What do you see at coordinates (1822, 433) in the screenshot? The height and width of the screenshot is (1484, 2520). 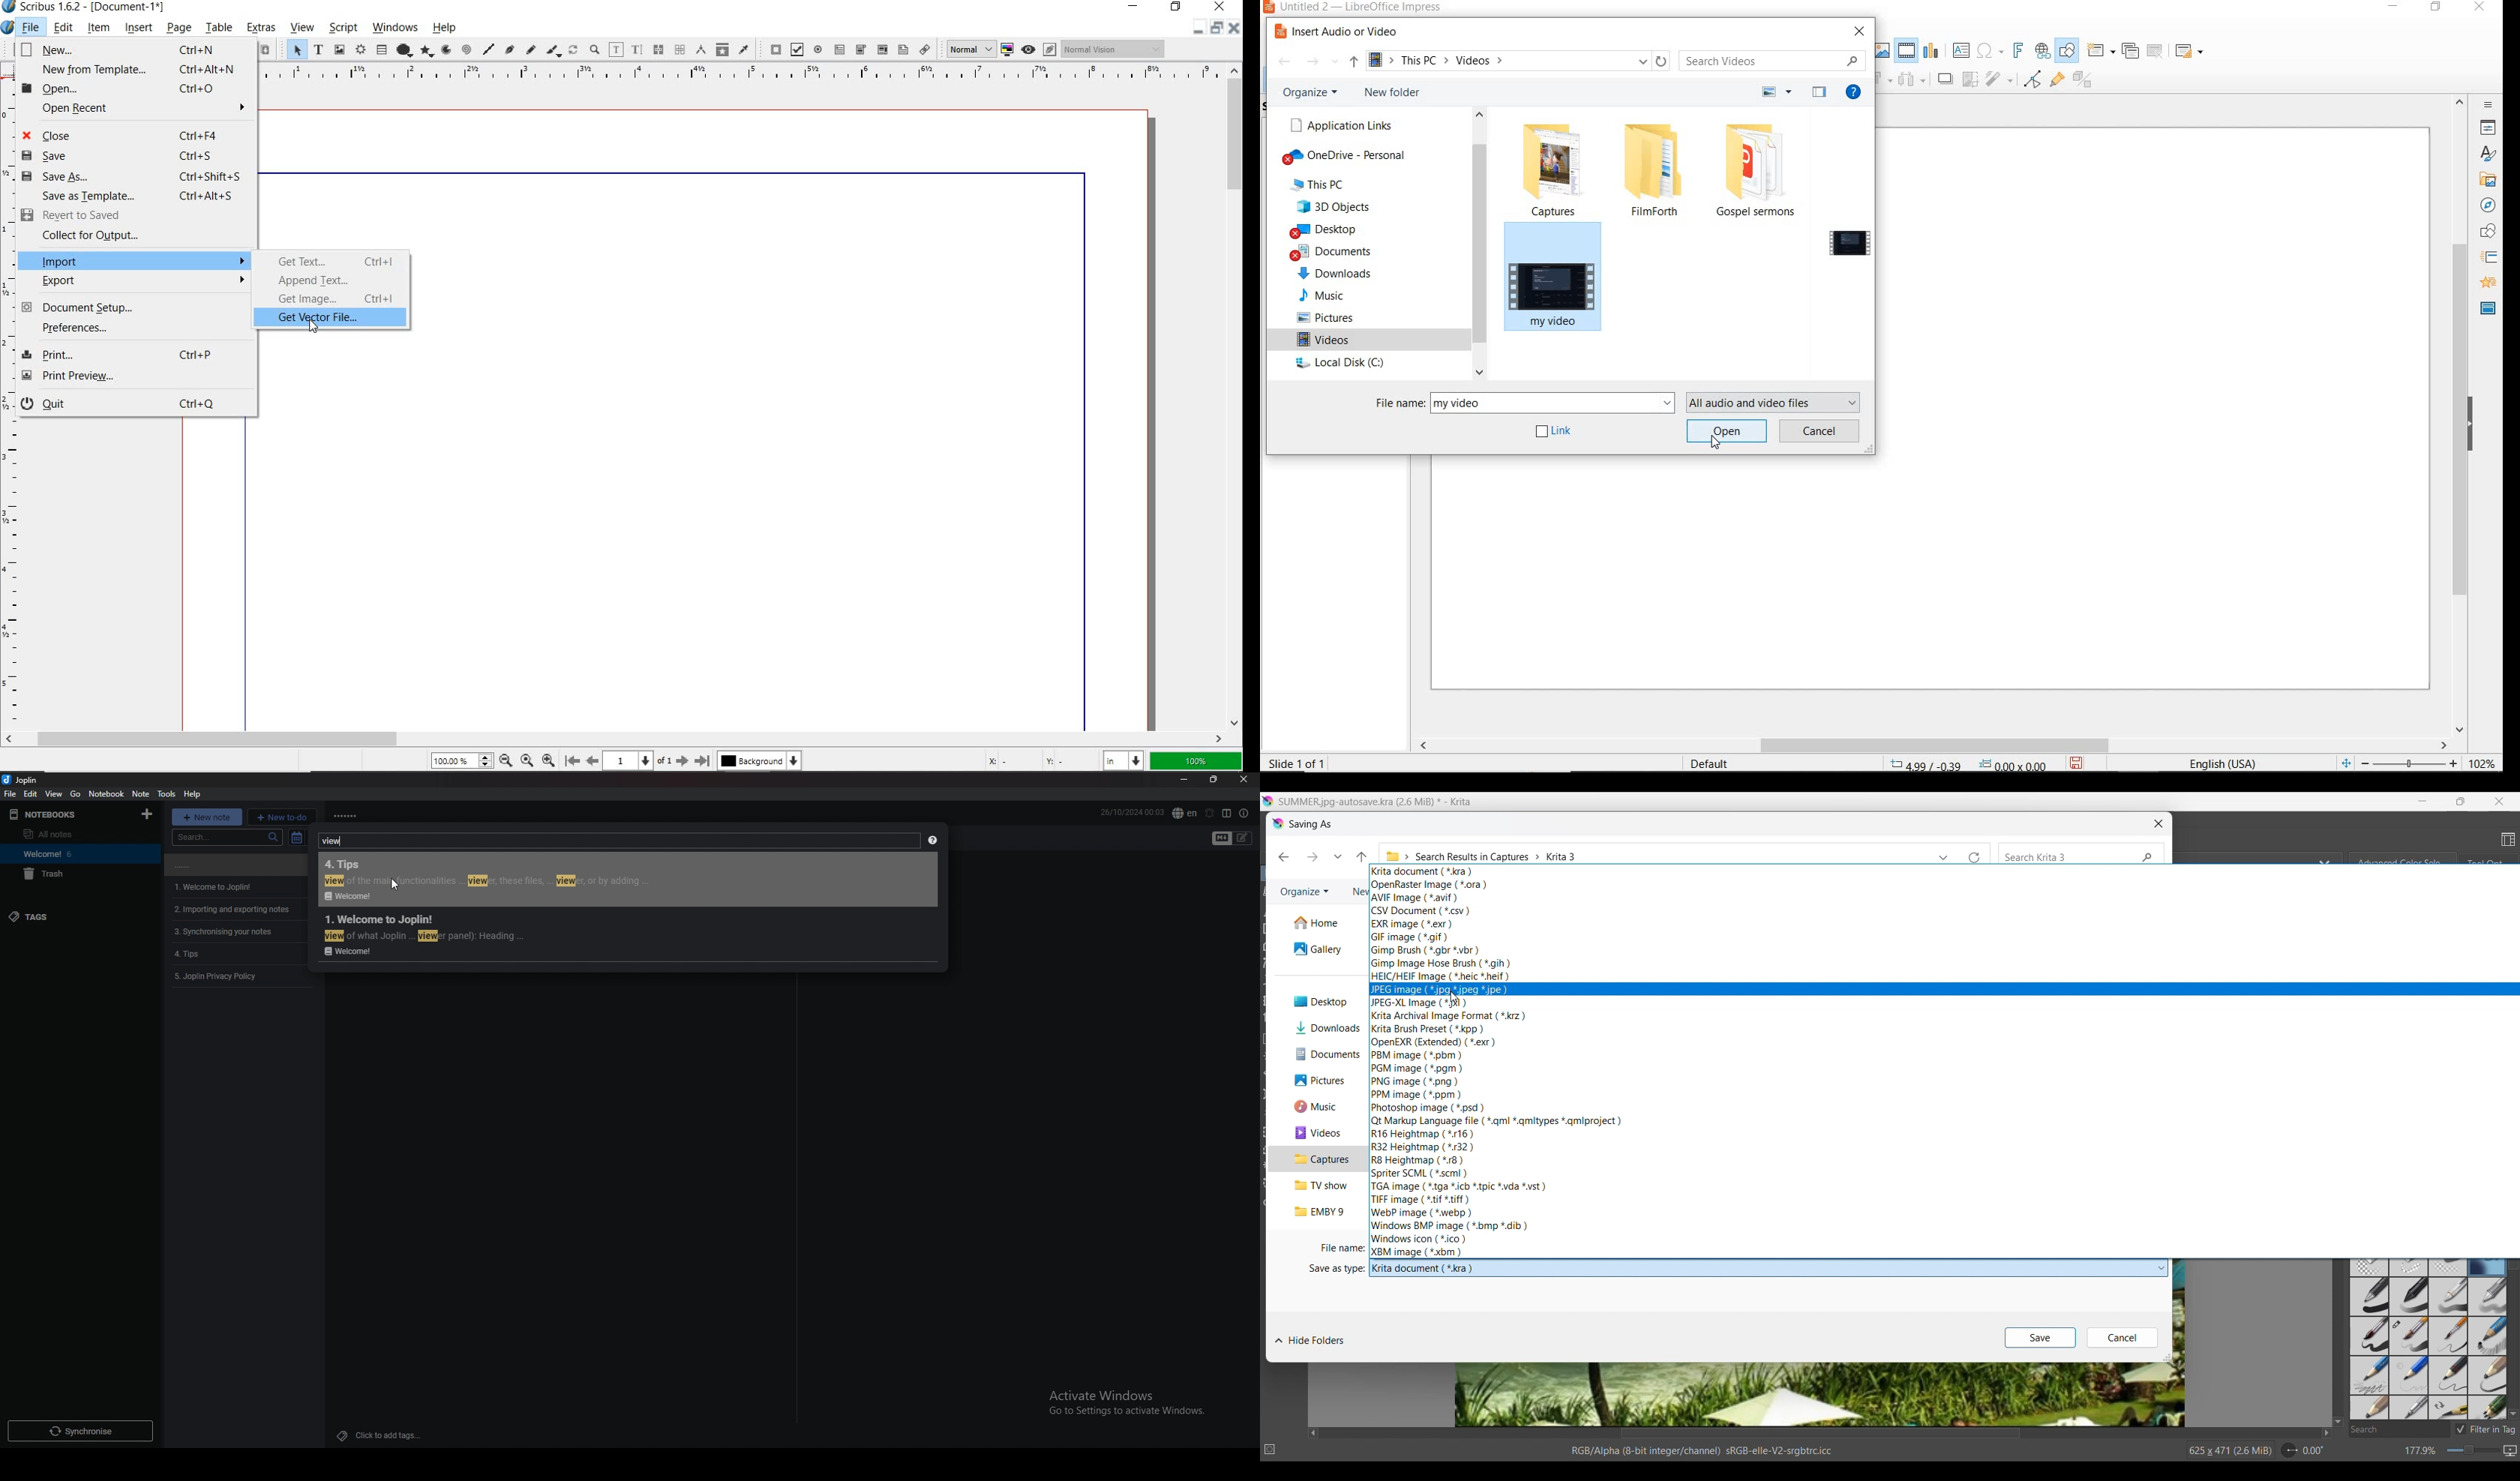 I see `cancel` at bounding box center [1822, 433].